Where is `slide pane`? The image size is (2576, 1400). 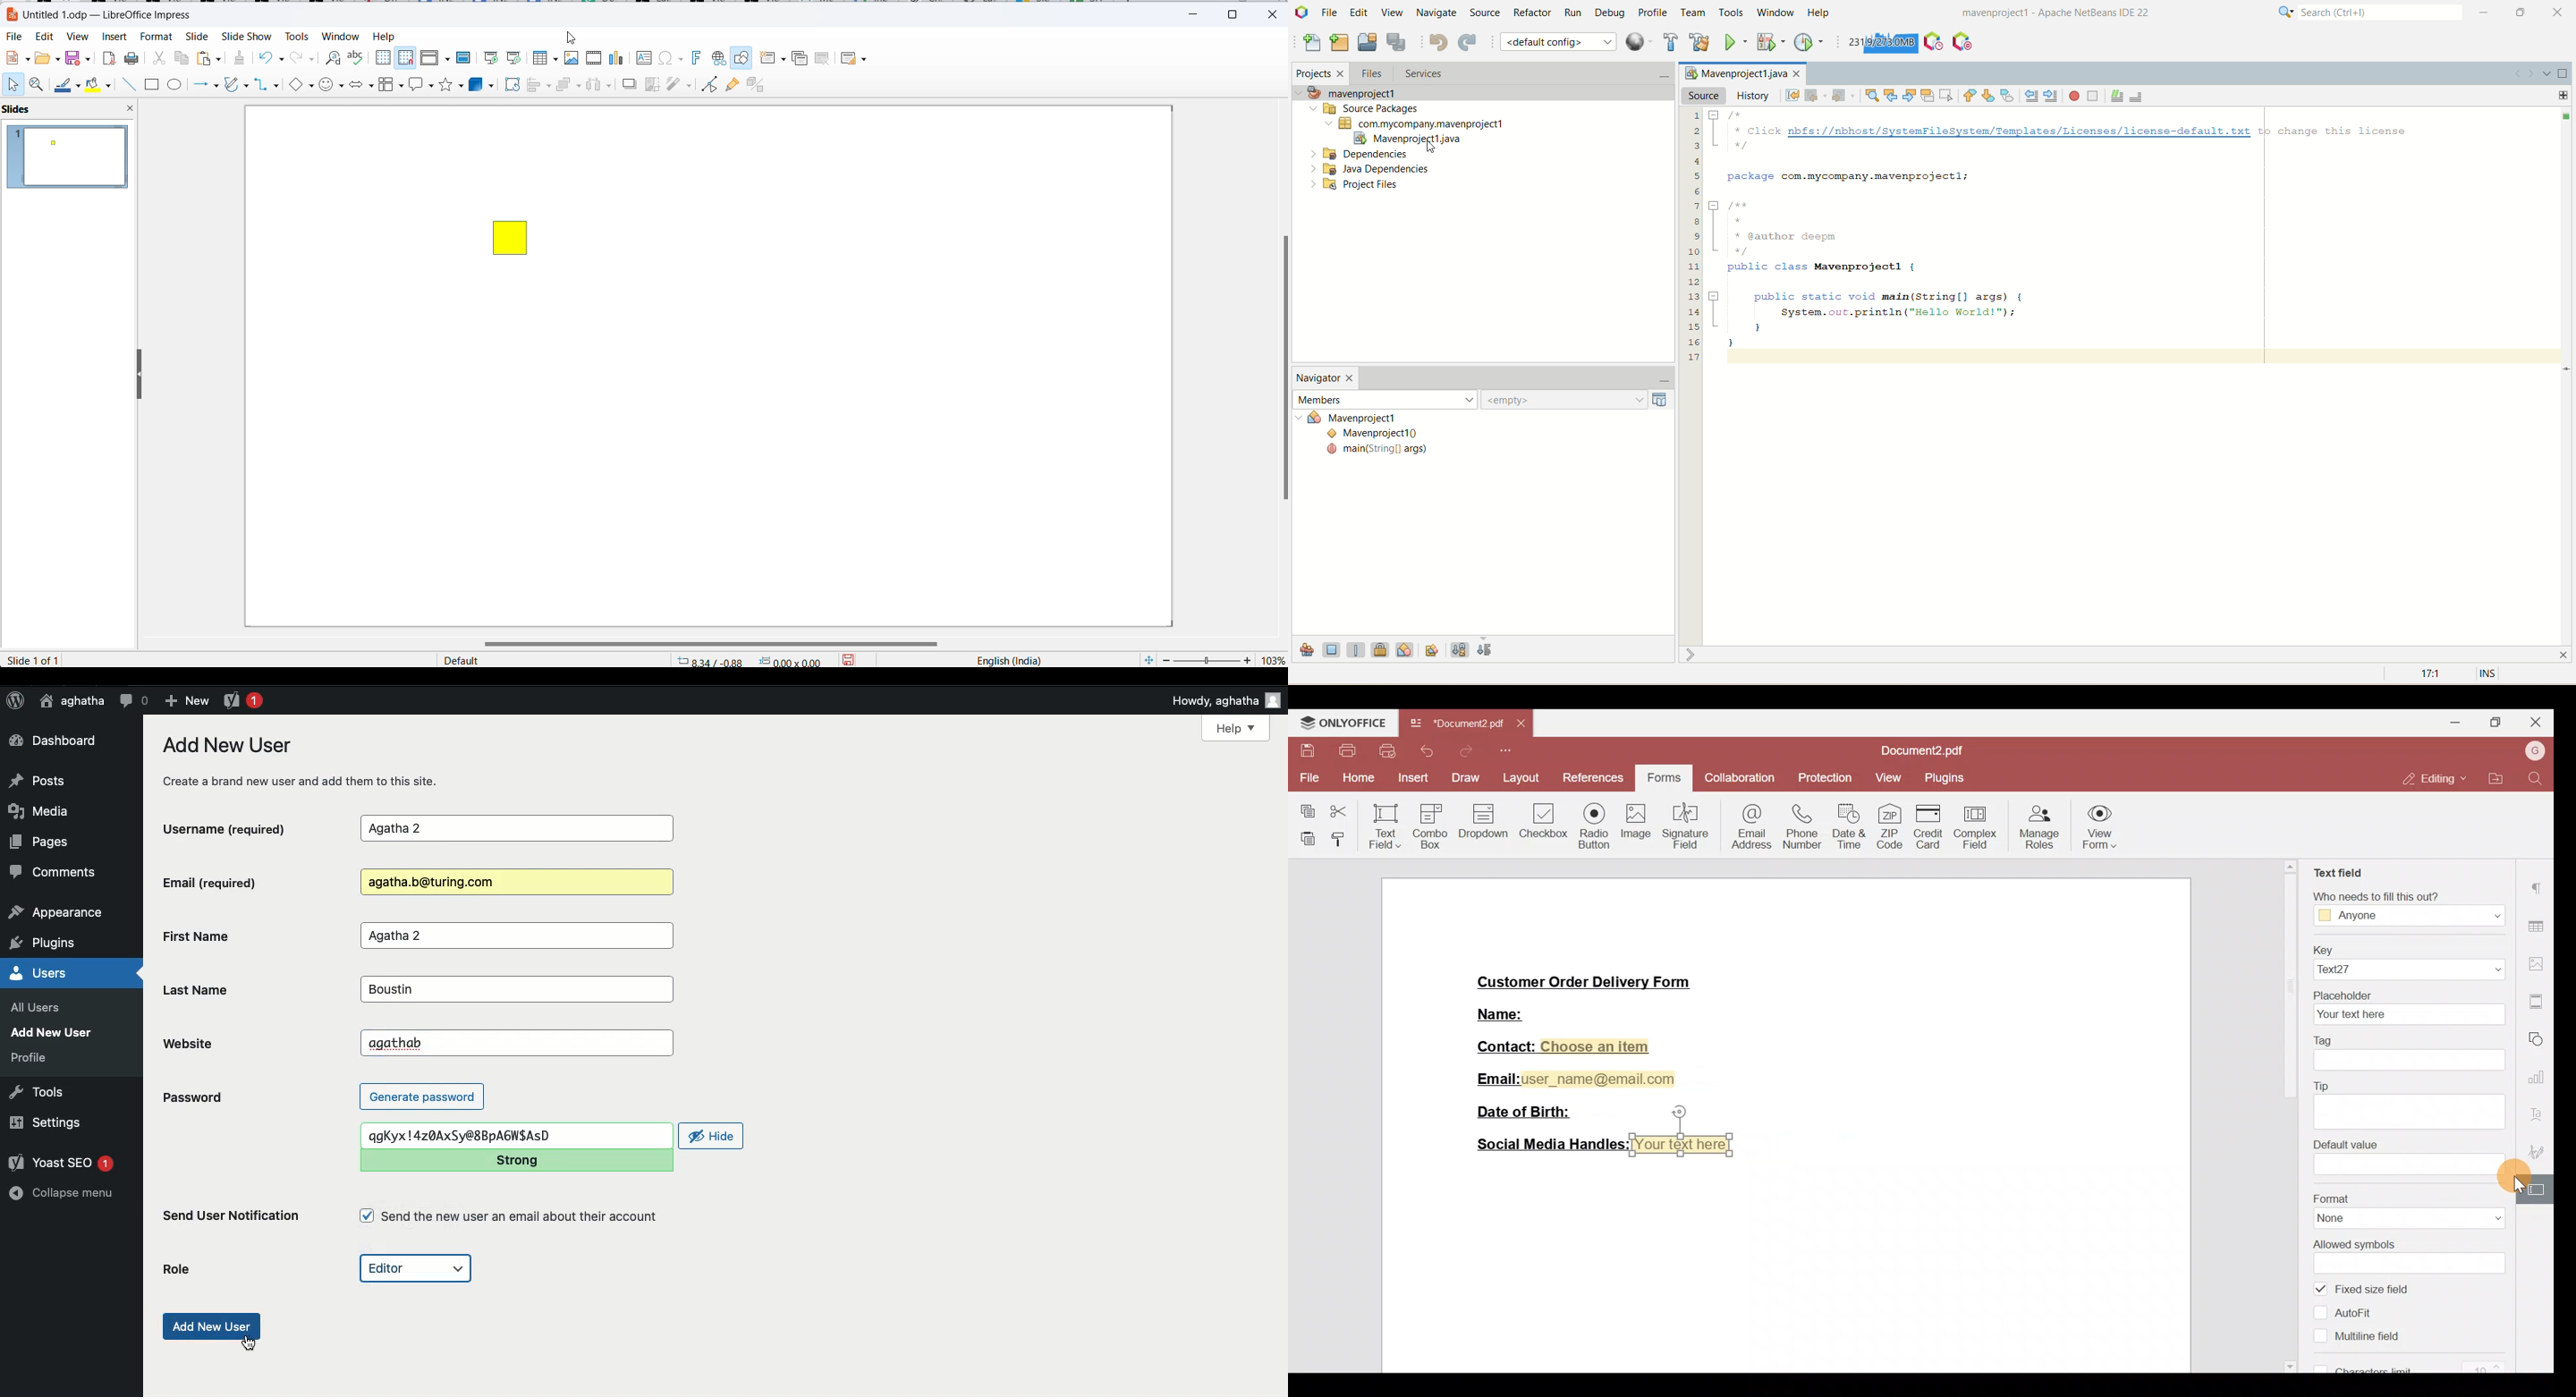 slide pane is located at coordinates (31, 109).